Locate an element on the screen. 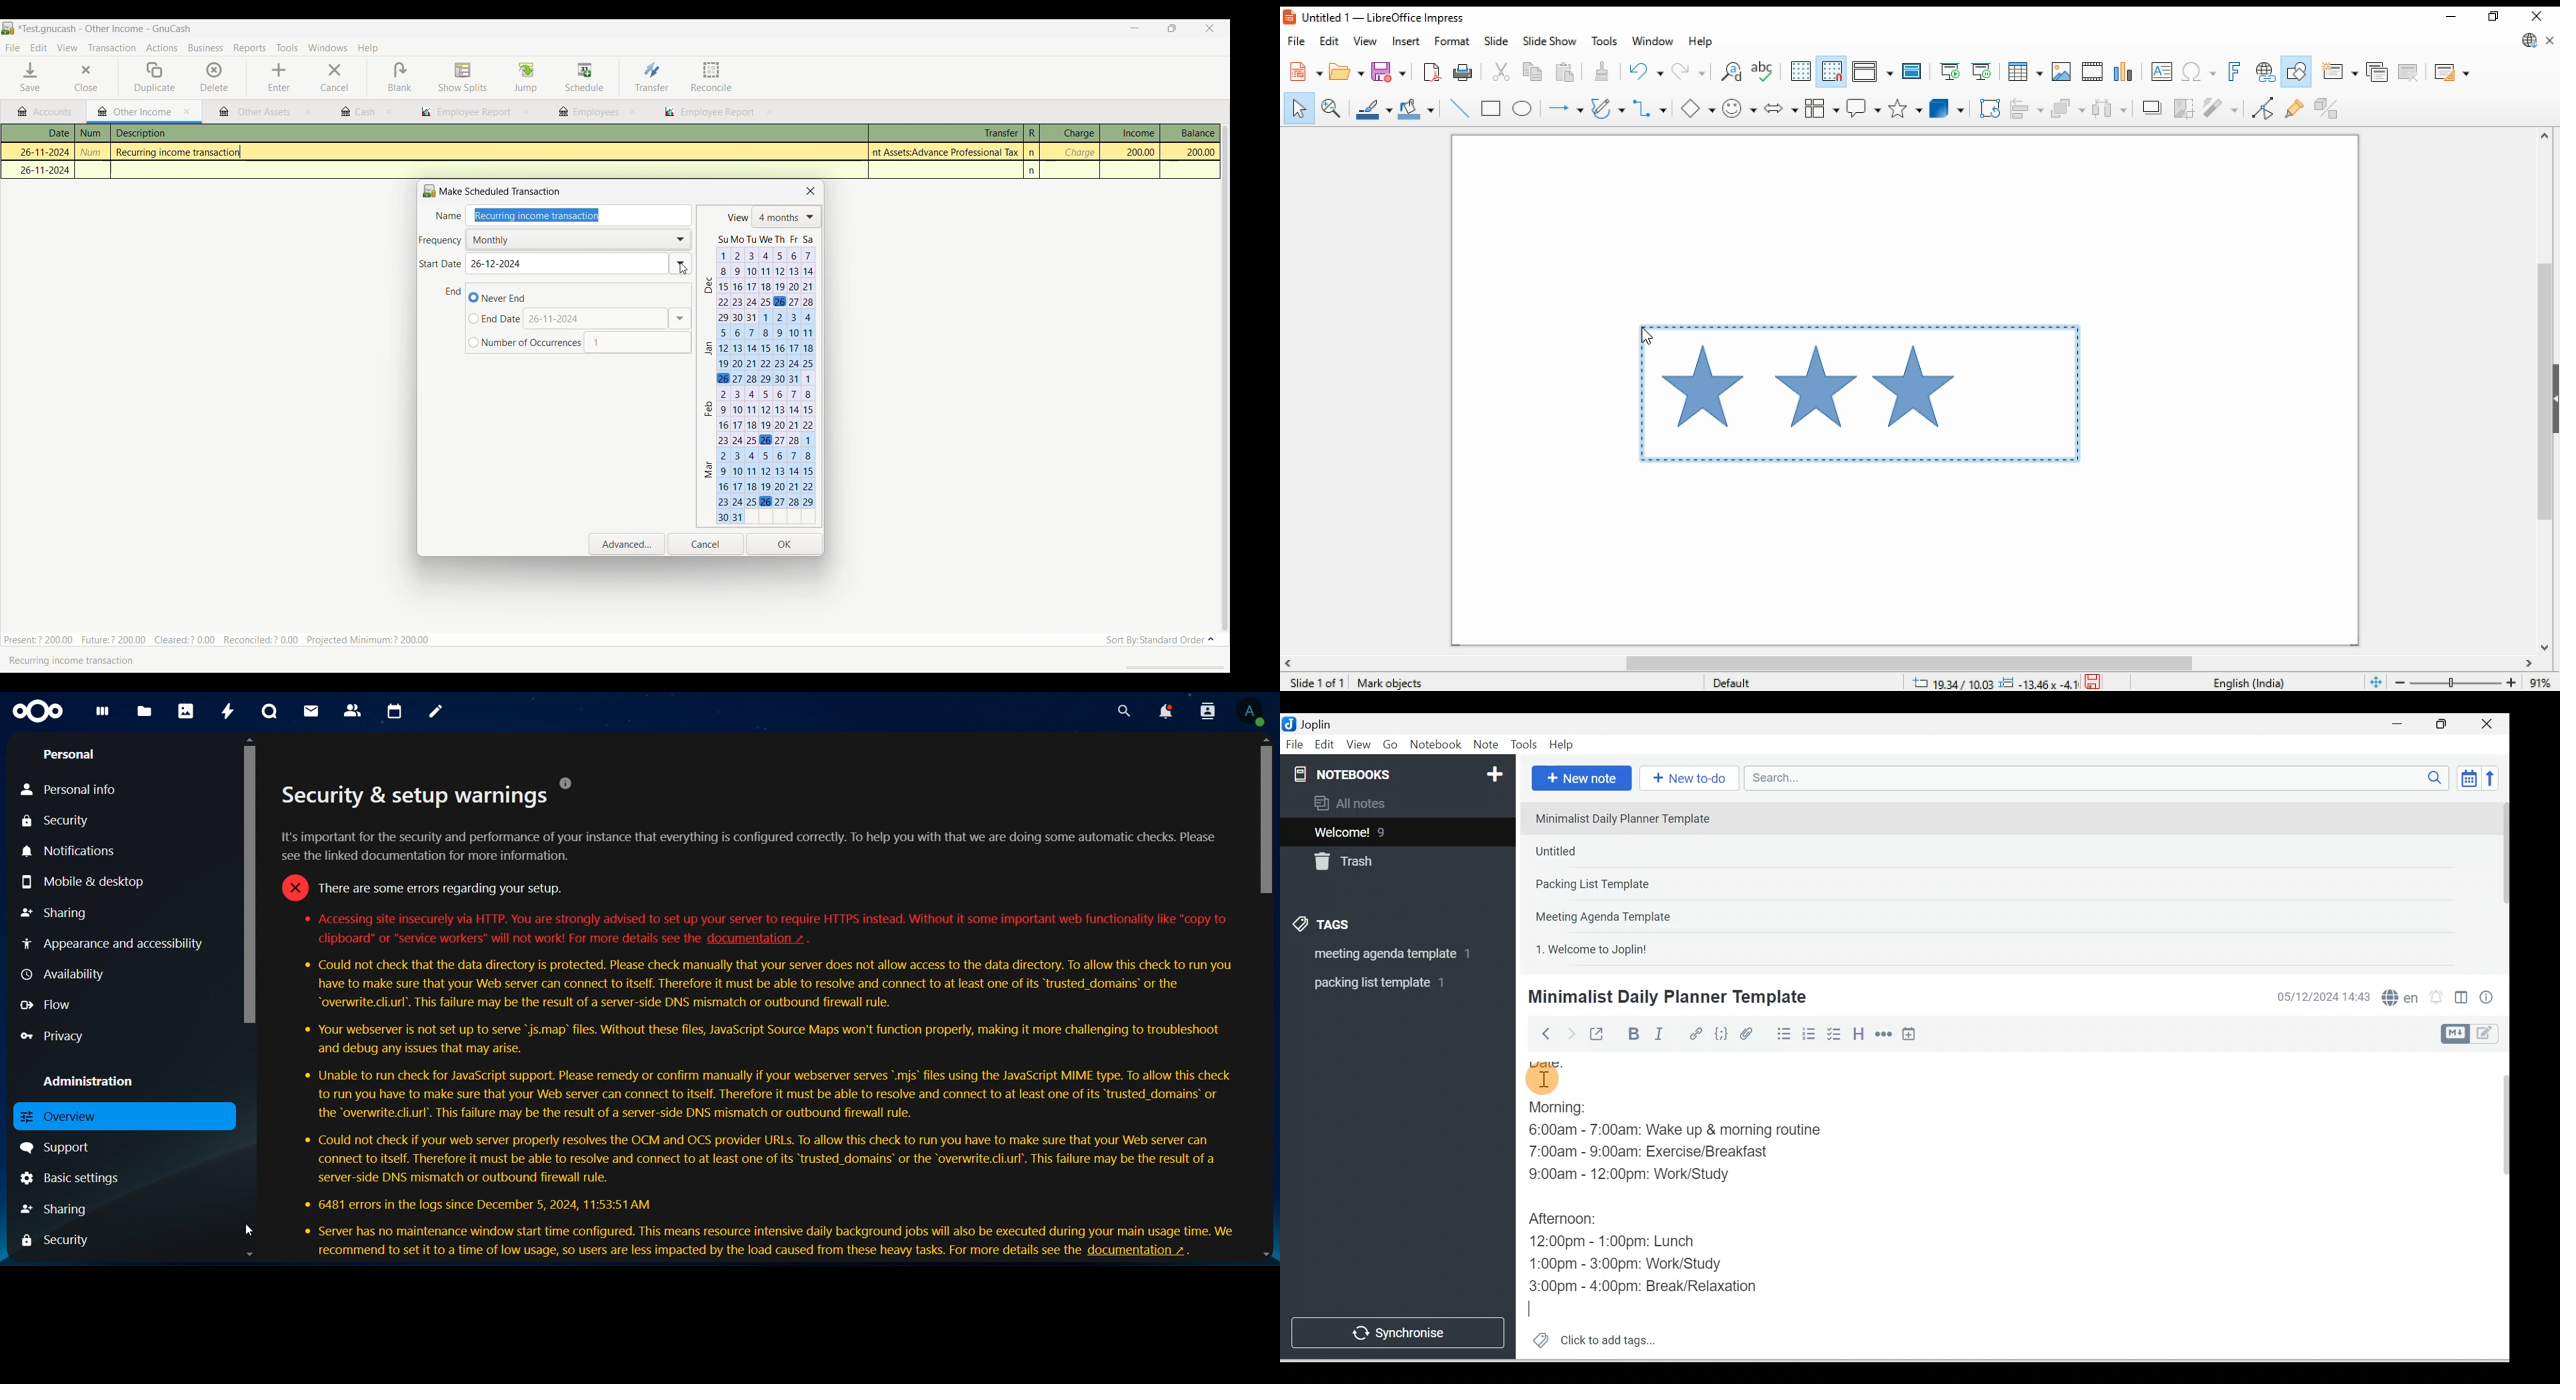  Duplicate is located at coordinates (155, 78).